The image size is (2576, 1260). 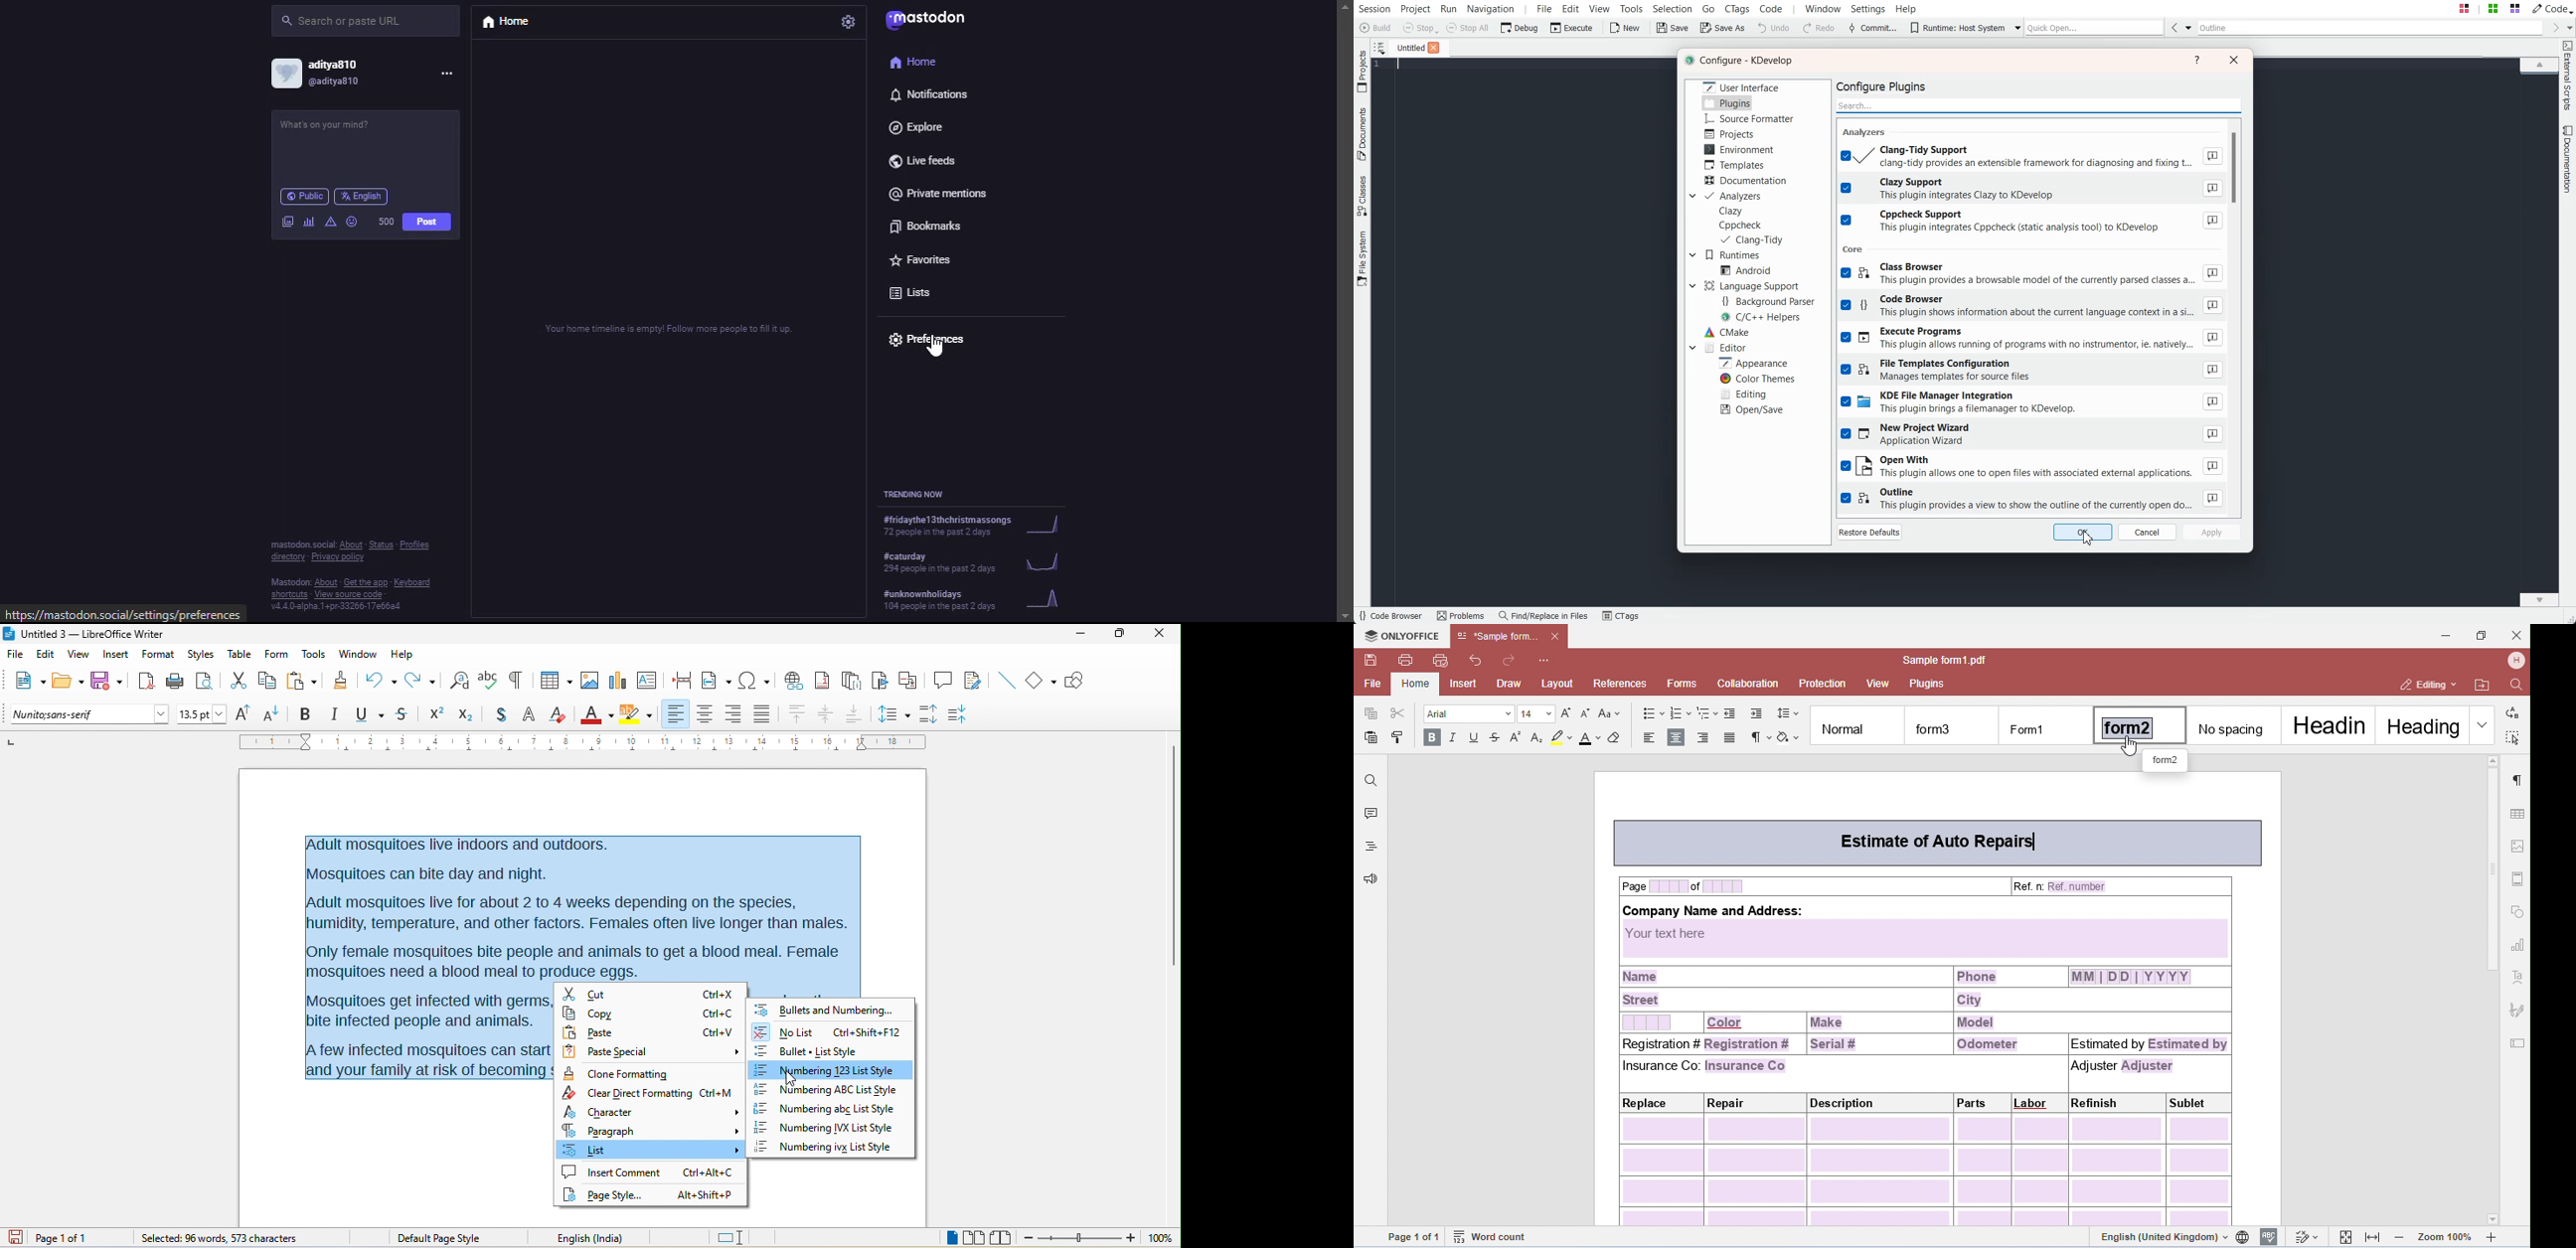 What do you see at coordinates (978, 524) in the screenshot?
I see `trending` at bounding box center [978, 524].